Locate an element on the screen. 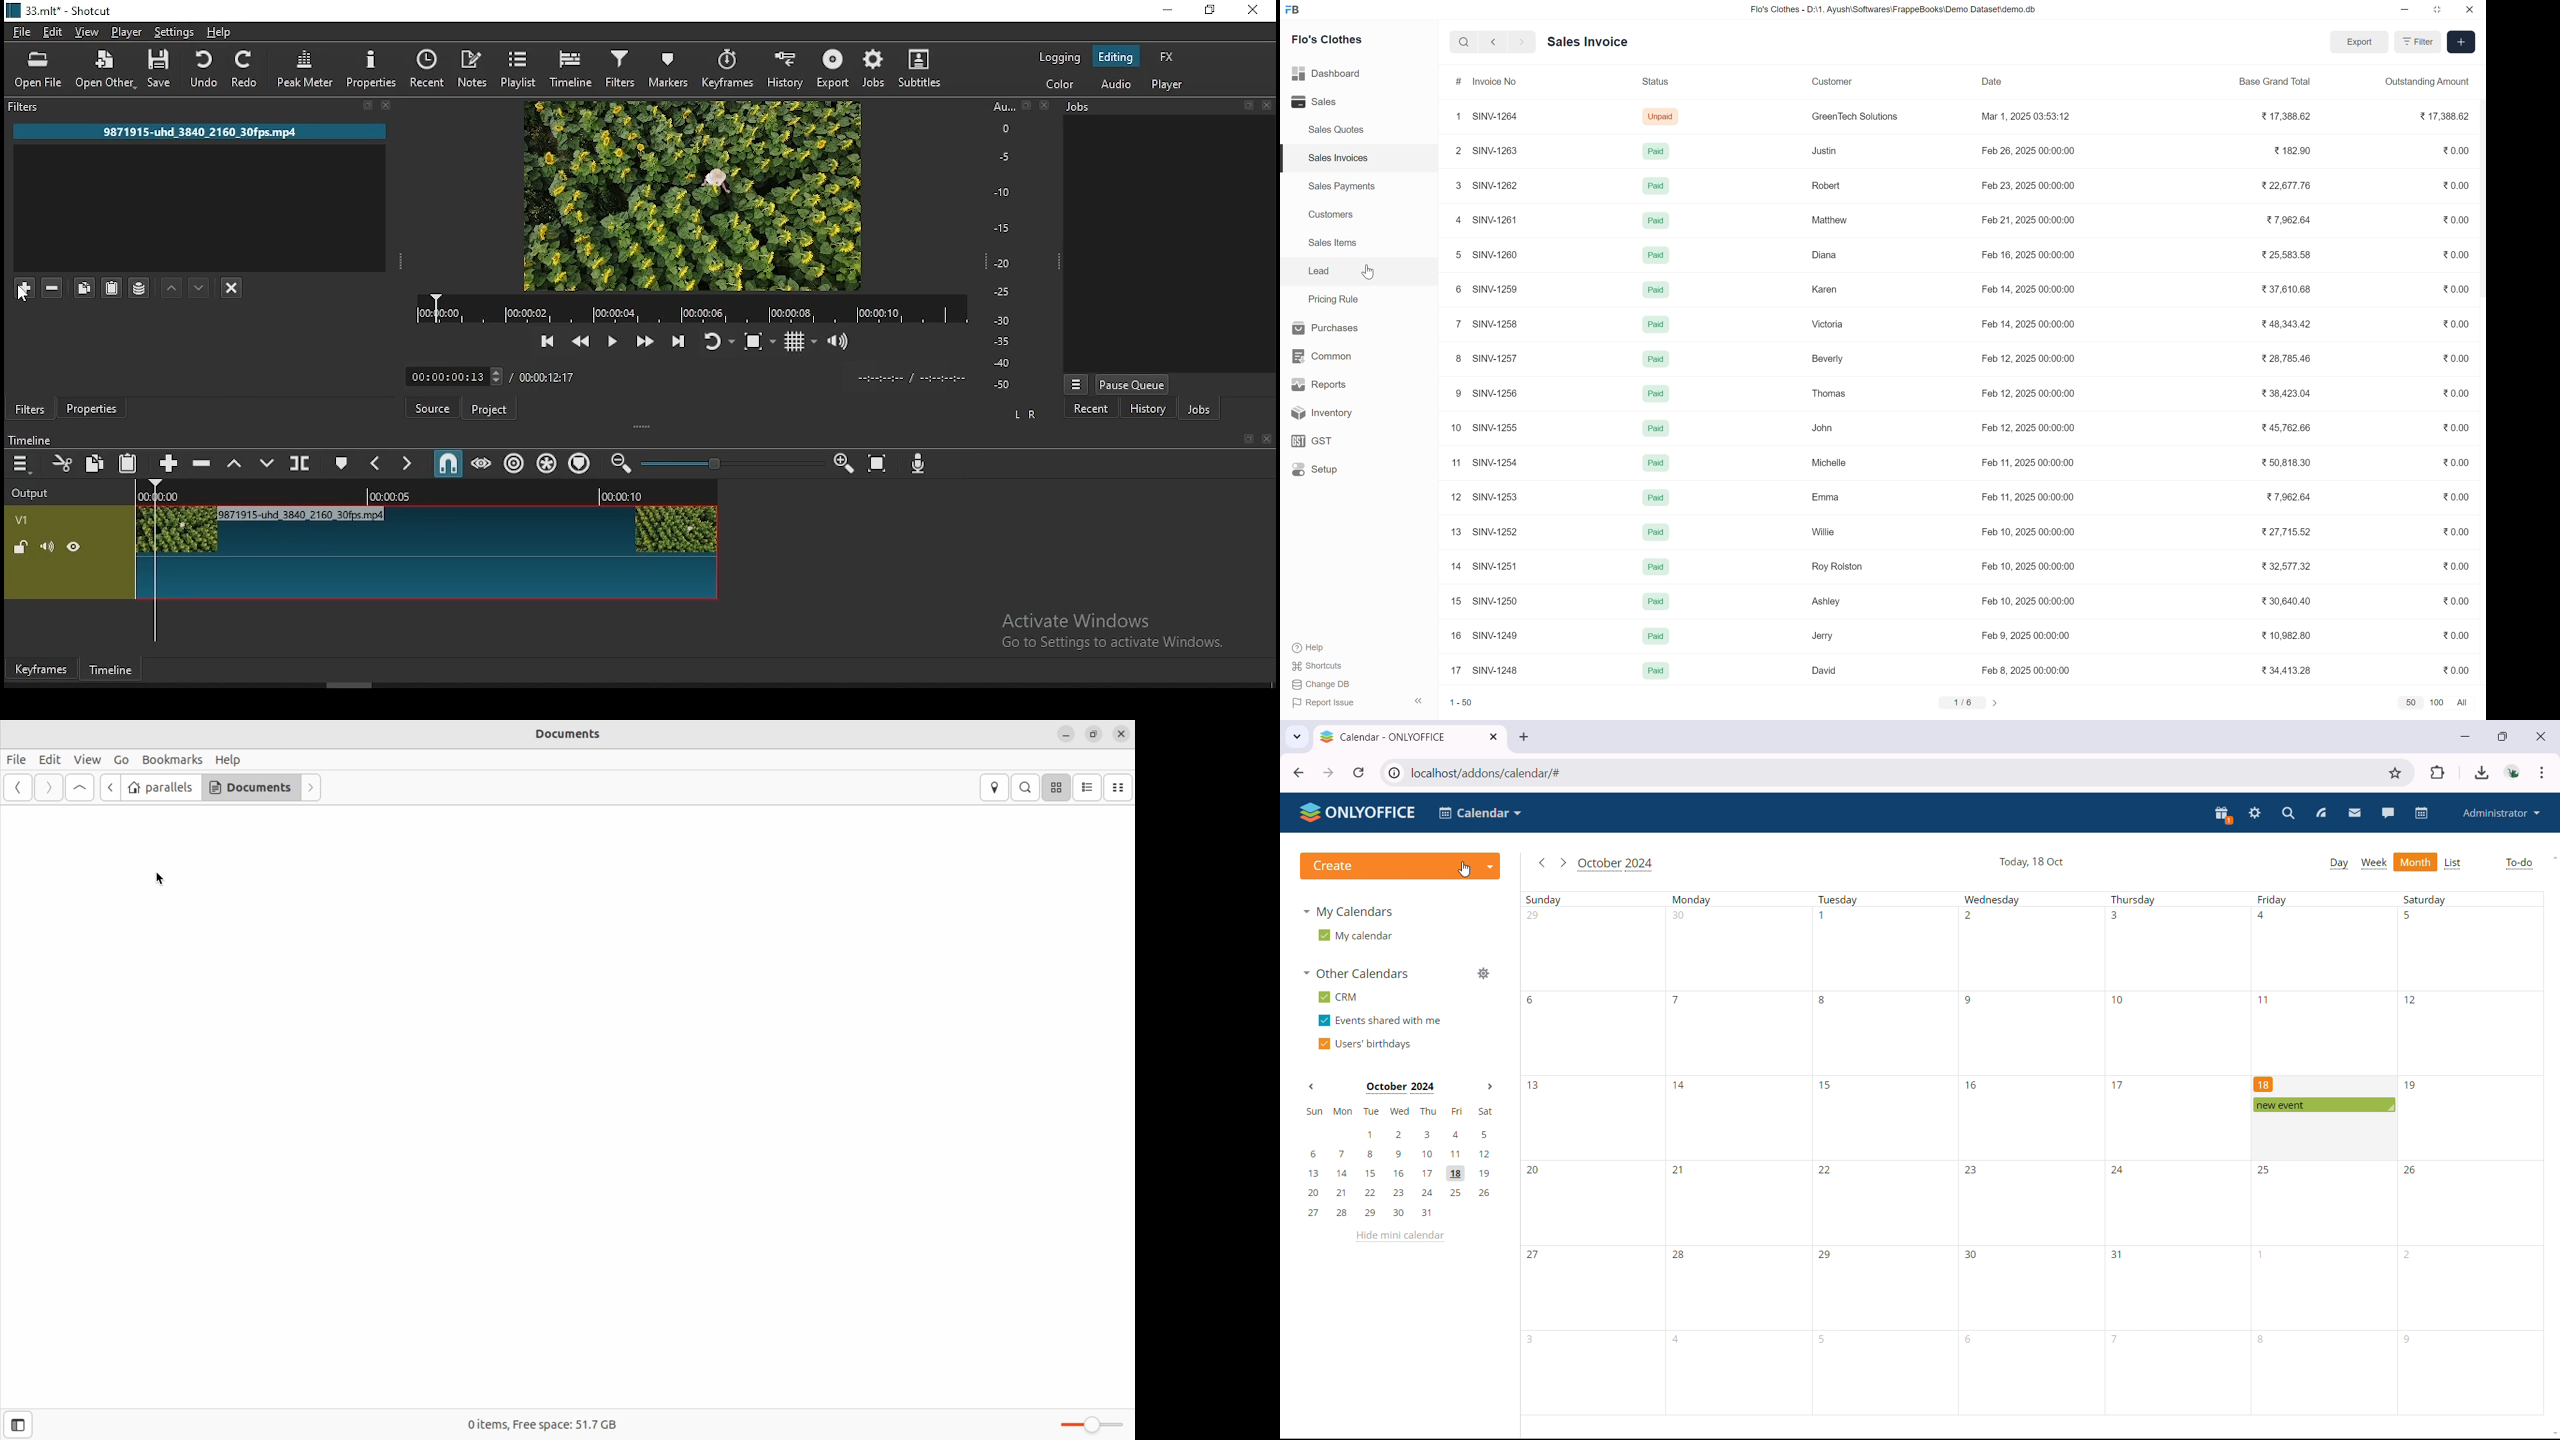 The image size is (2576, 1456). 15 is located at coordinates (1452, 601).